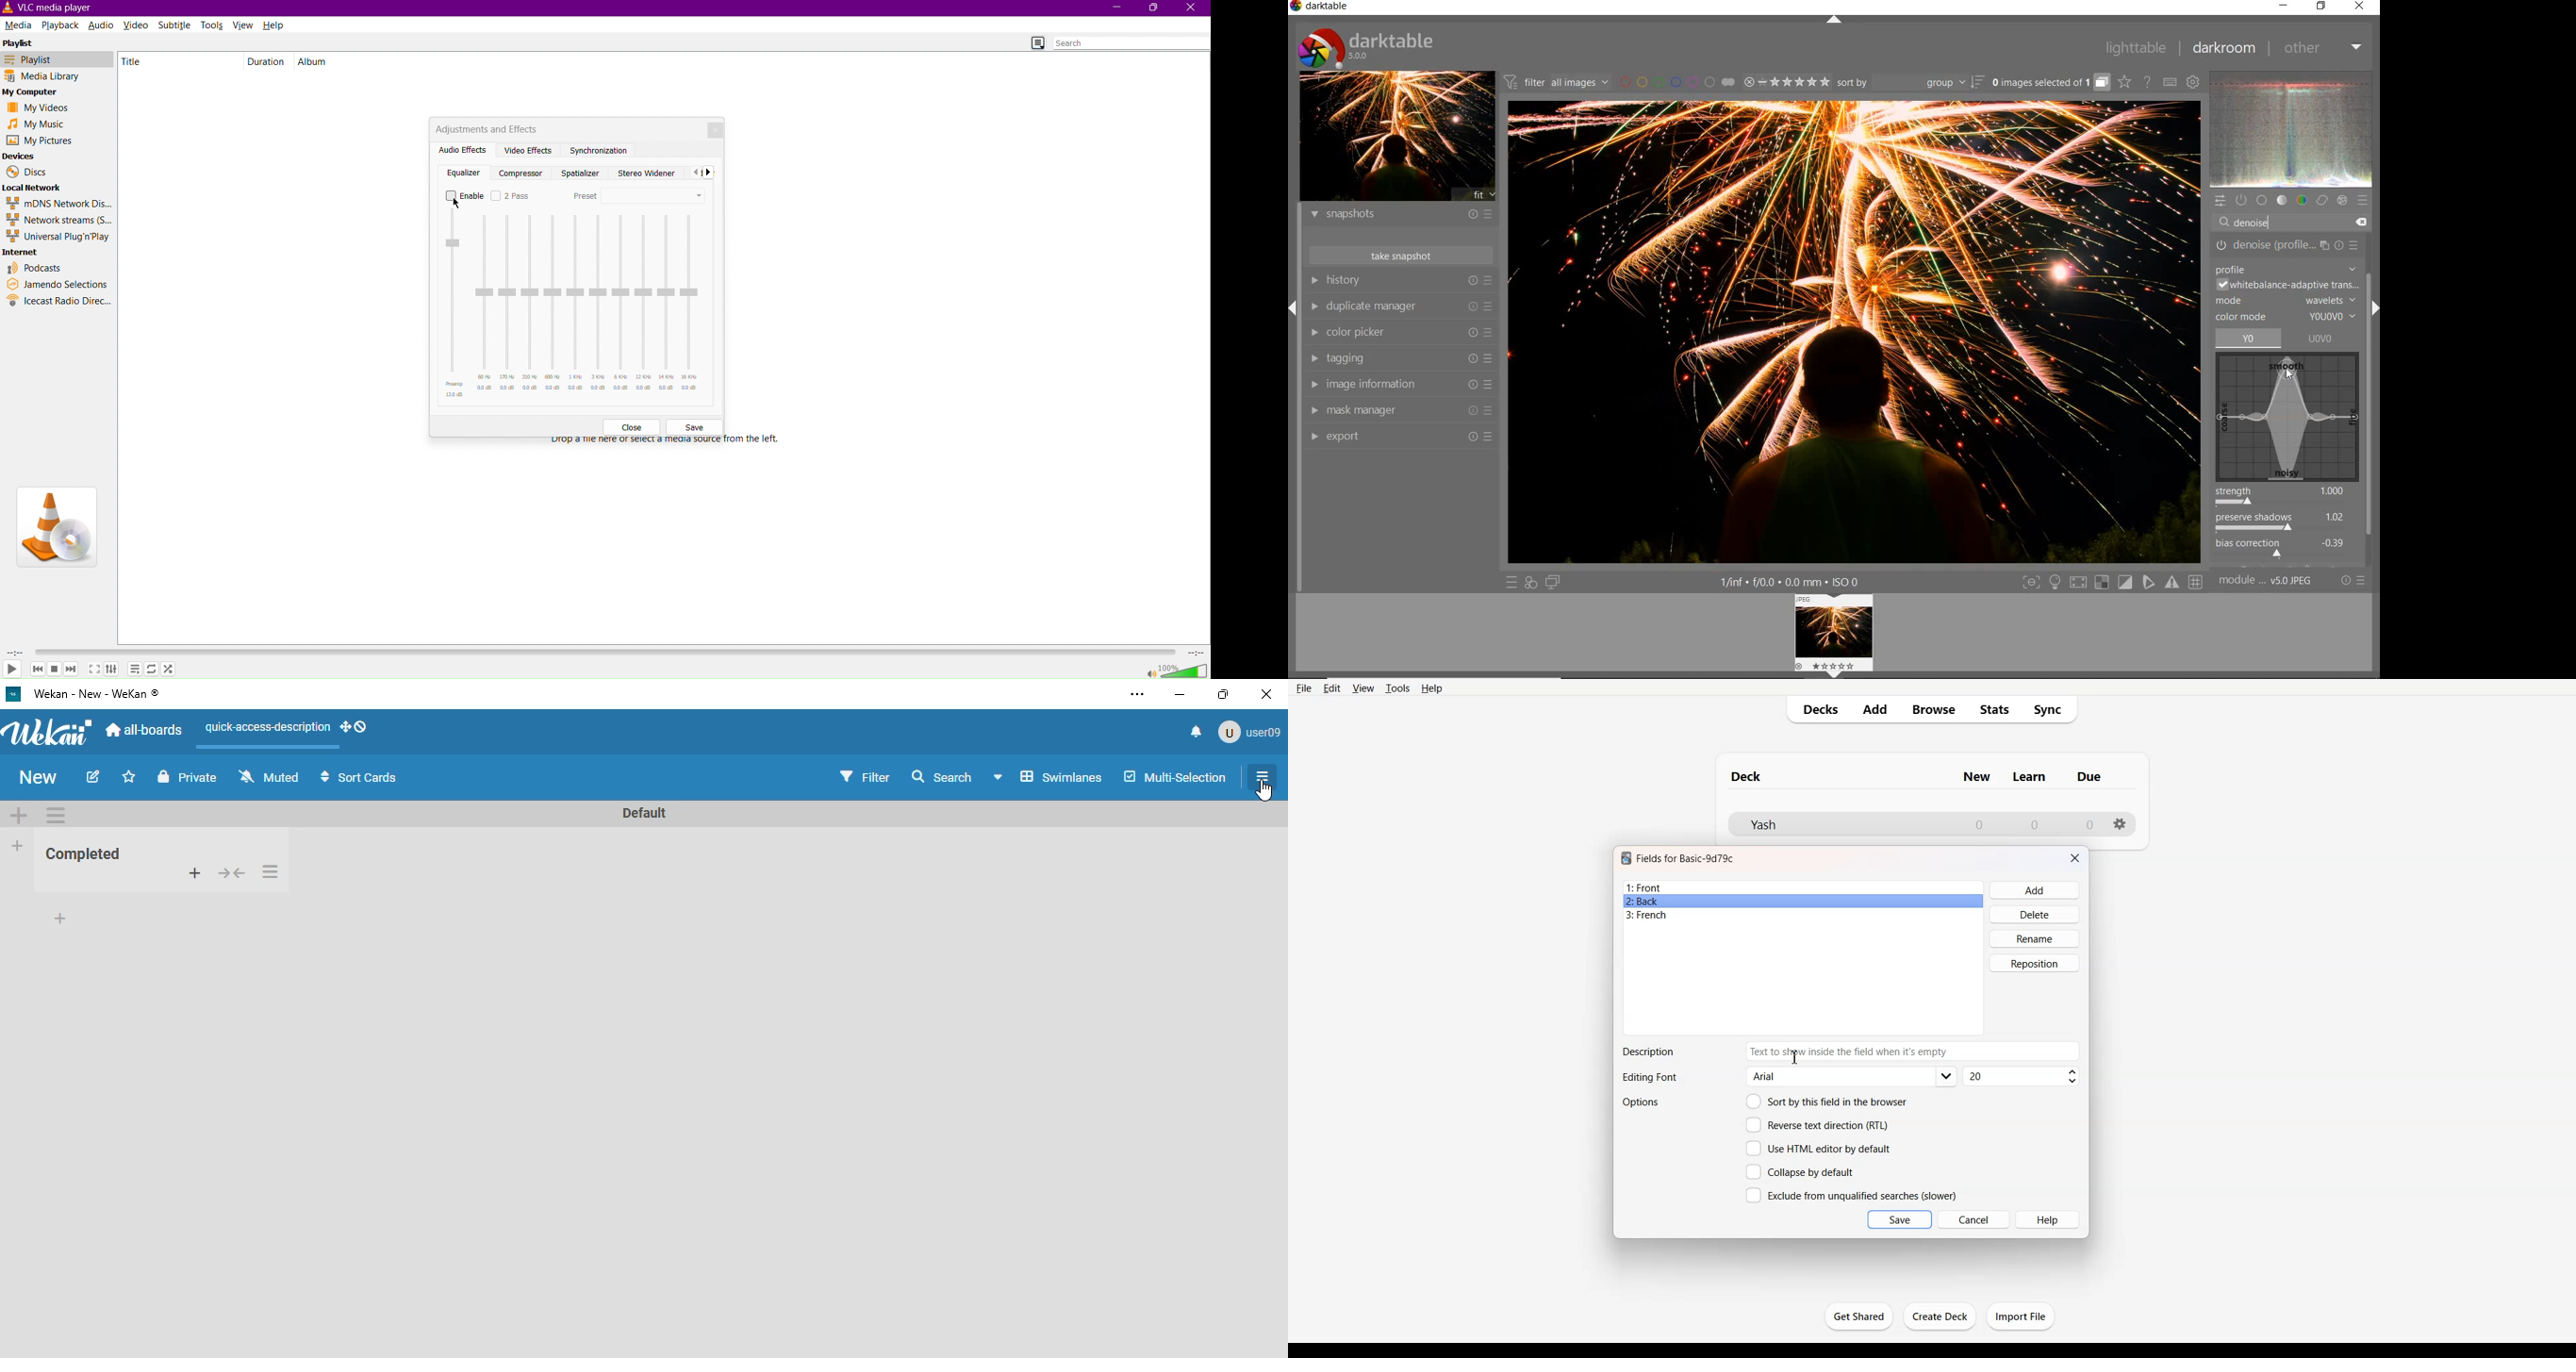 This screenshot has width=2576, height=1372. I want to click on scrollbar, so click(2370, 392).